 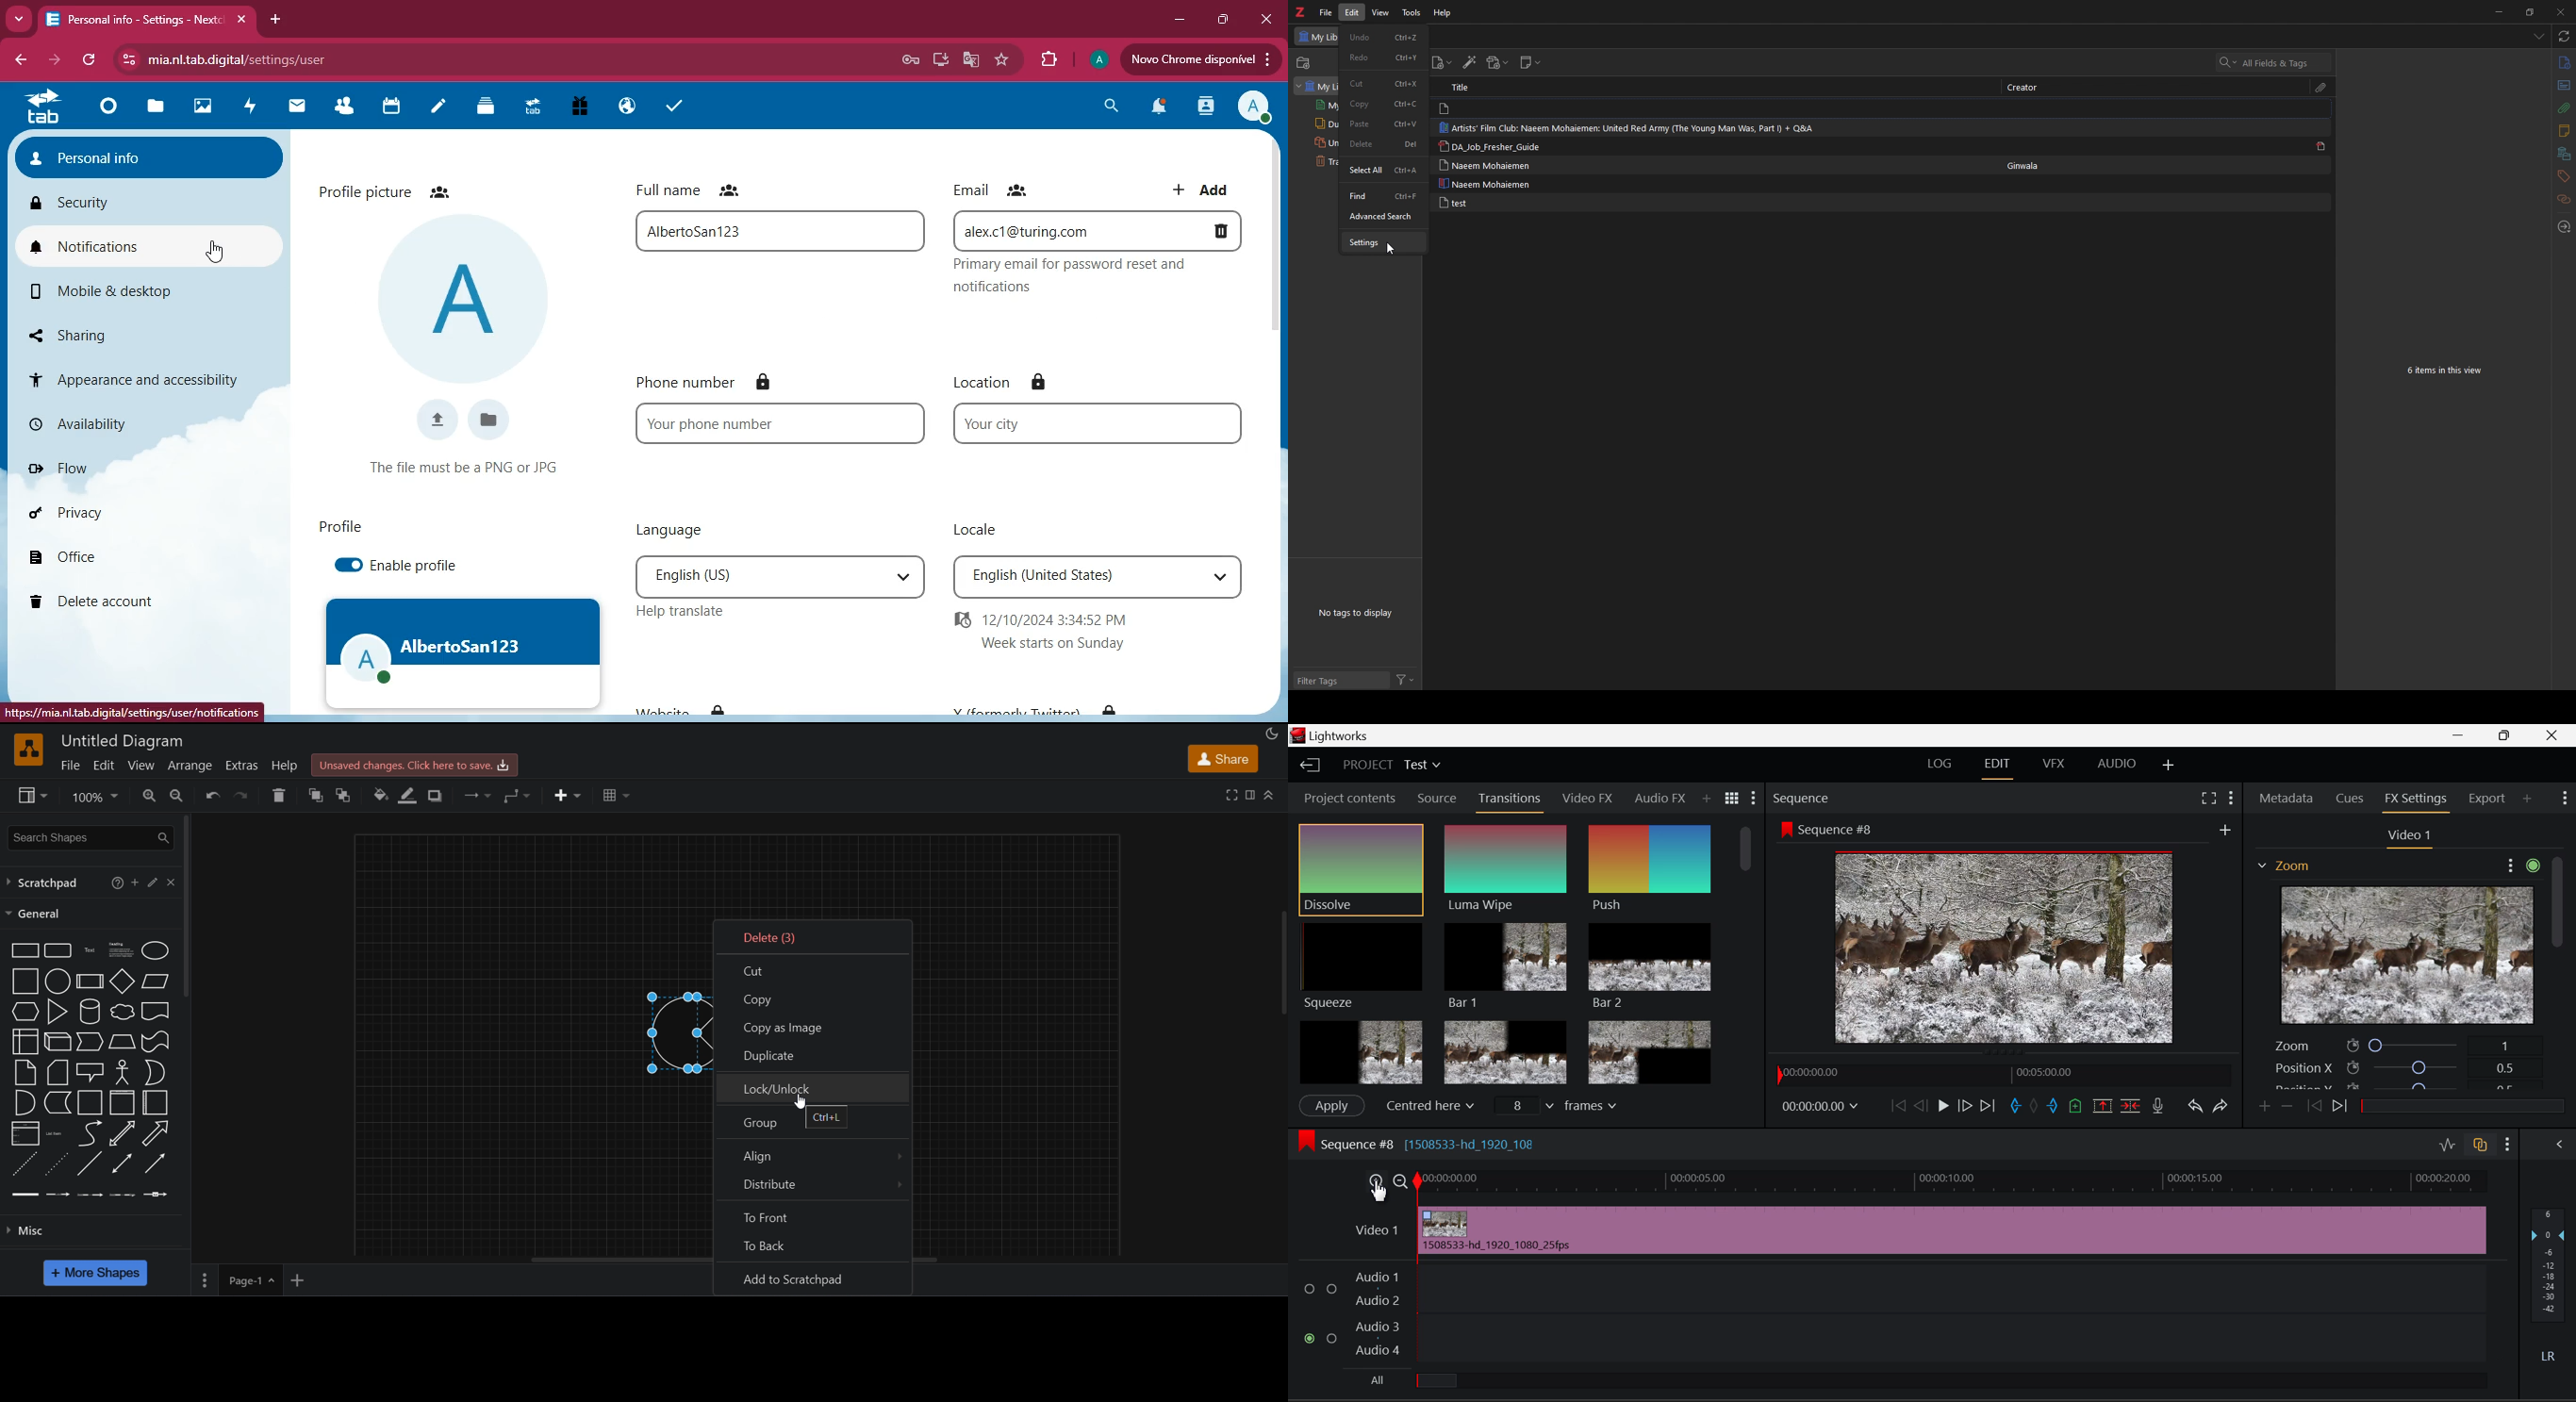 I want to click on profile, so click(x=337, y=528).